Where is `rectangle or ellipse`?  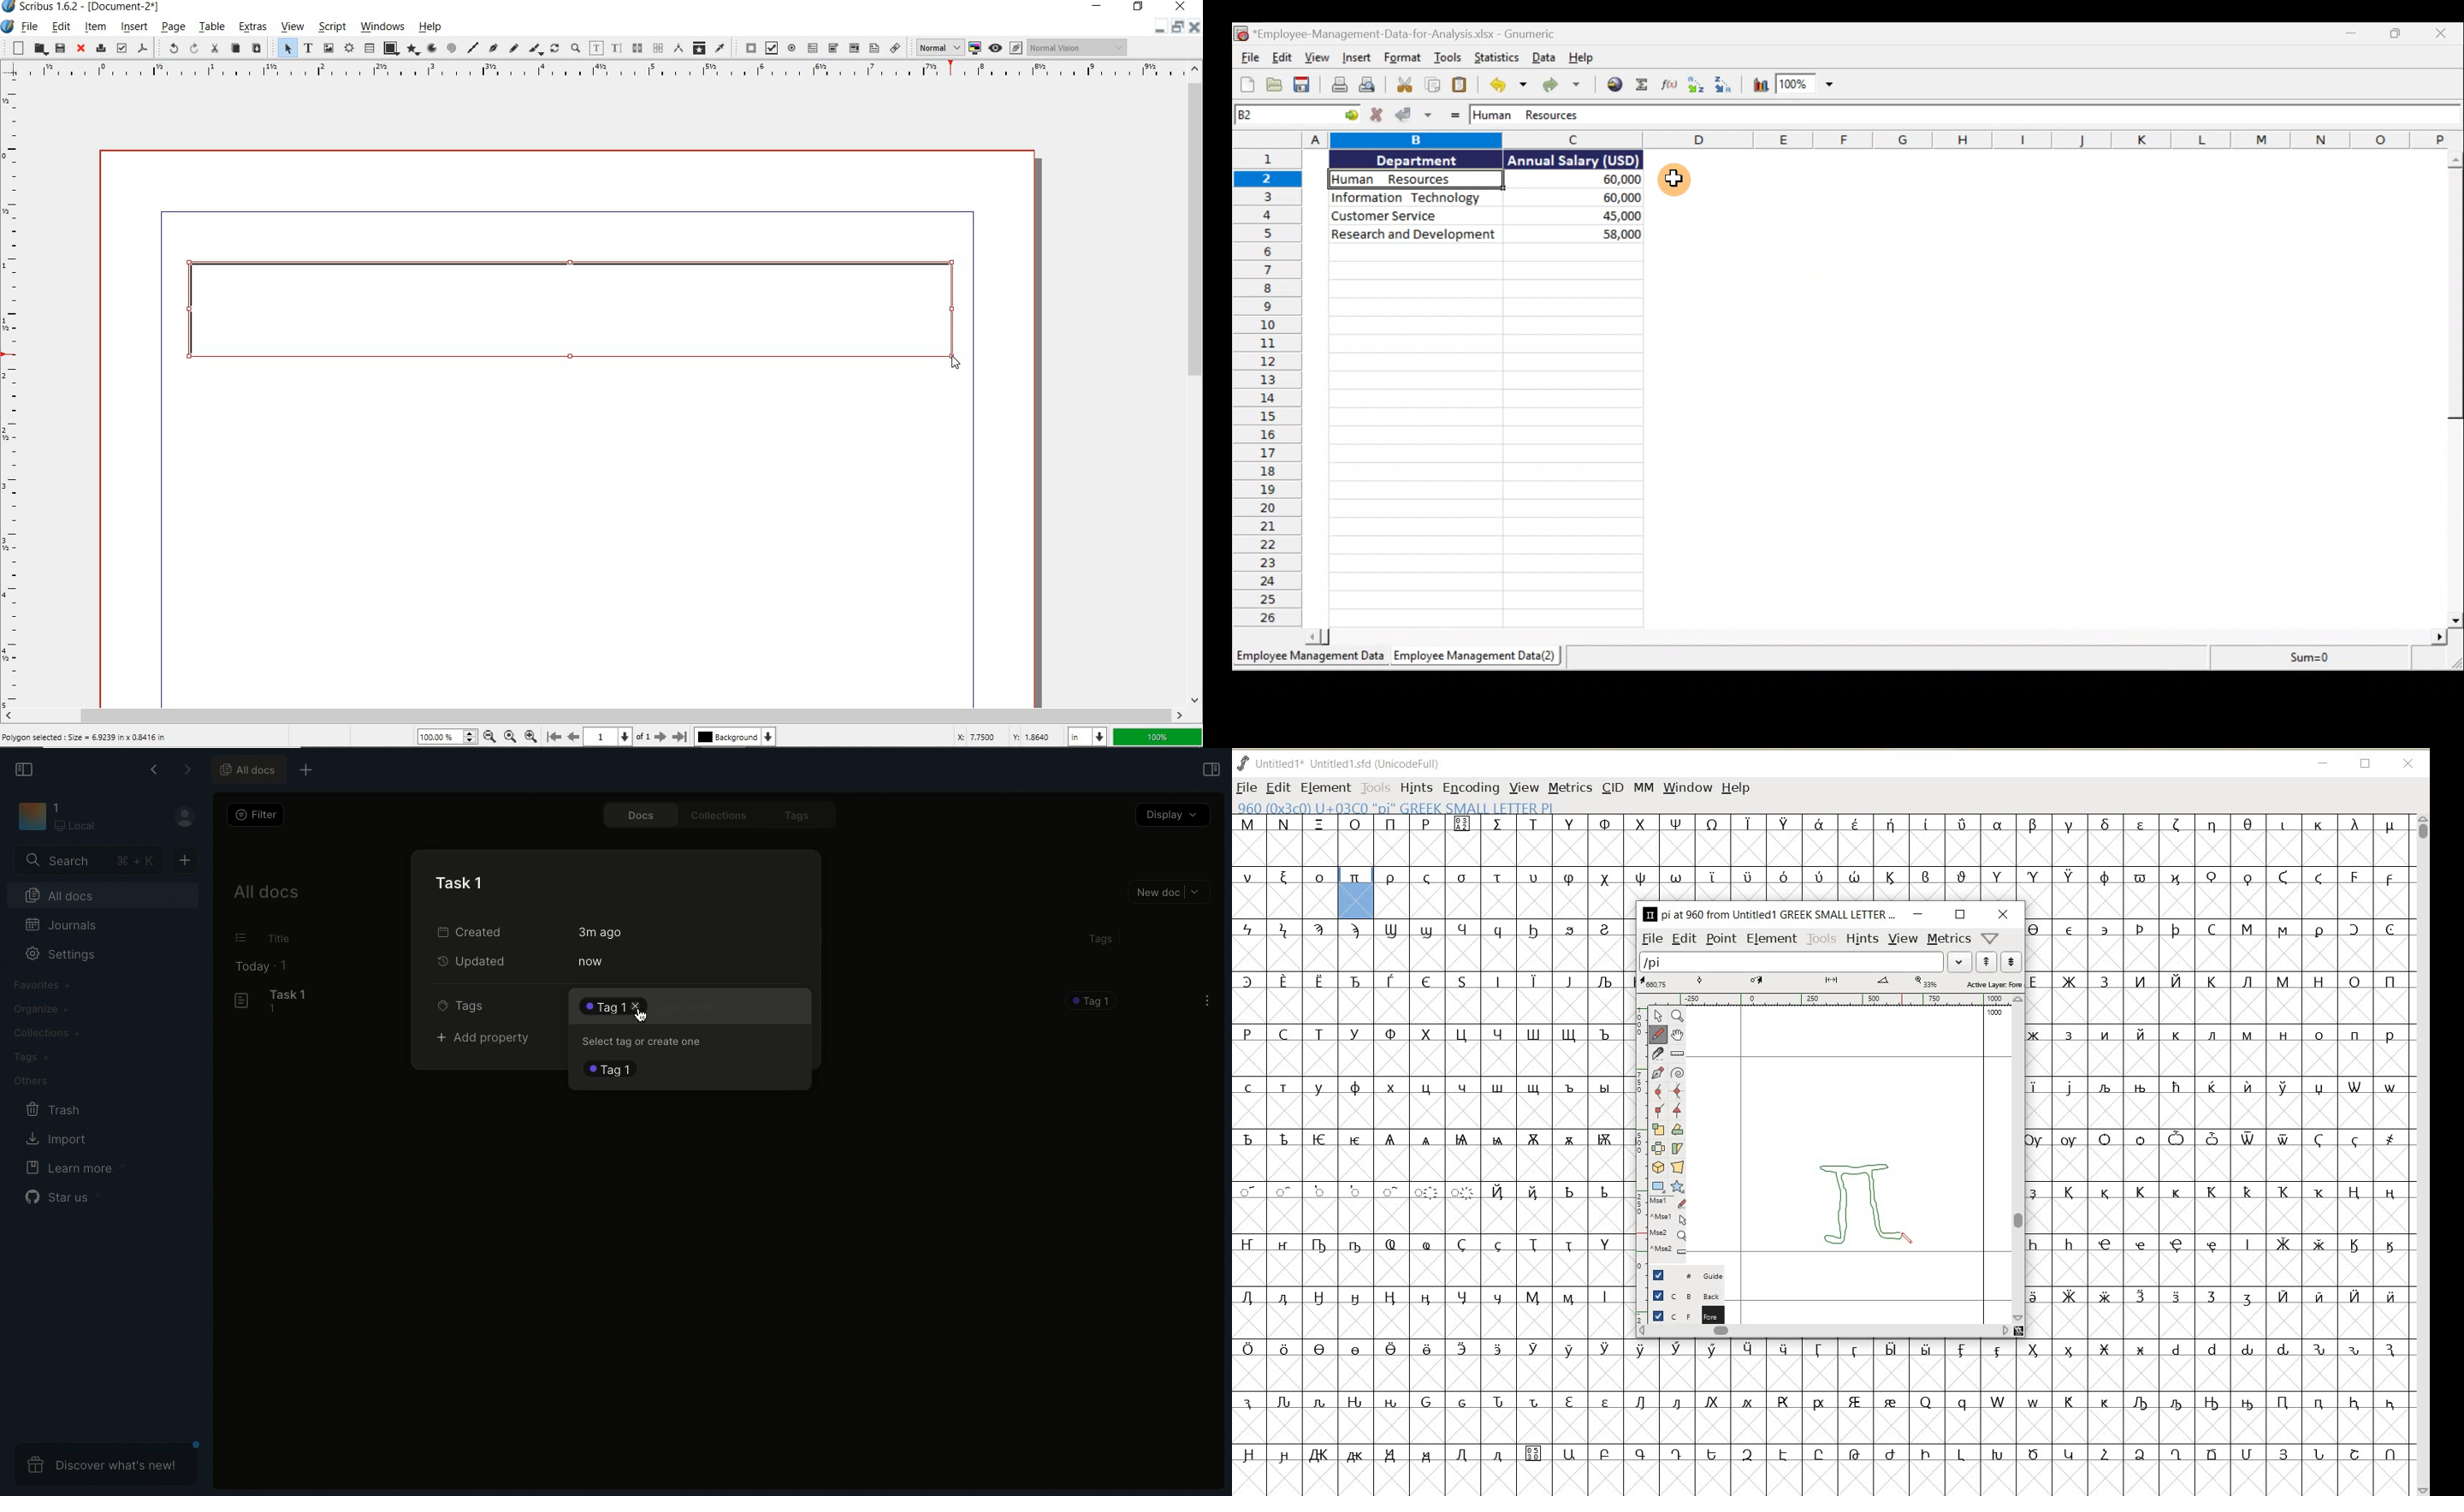
rectangle or ellipse is located at coordinates (1658, 1187).